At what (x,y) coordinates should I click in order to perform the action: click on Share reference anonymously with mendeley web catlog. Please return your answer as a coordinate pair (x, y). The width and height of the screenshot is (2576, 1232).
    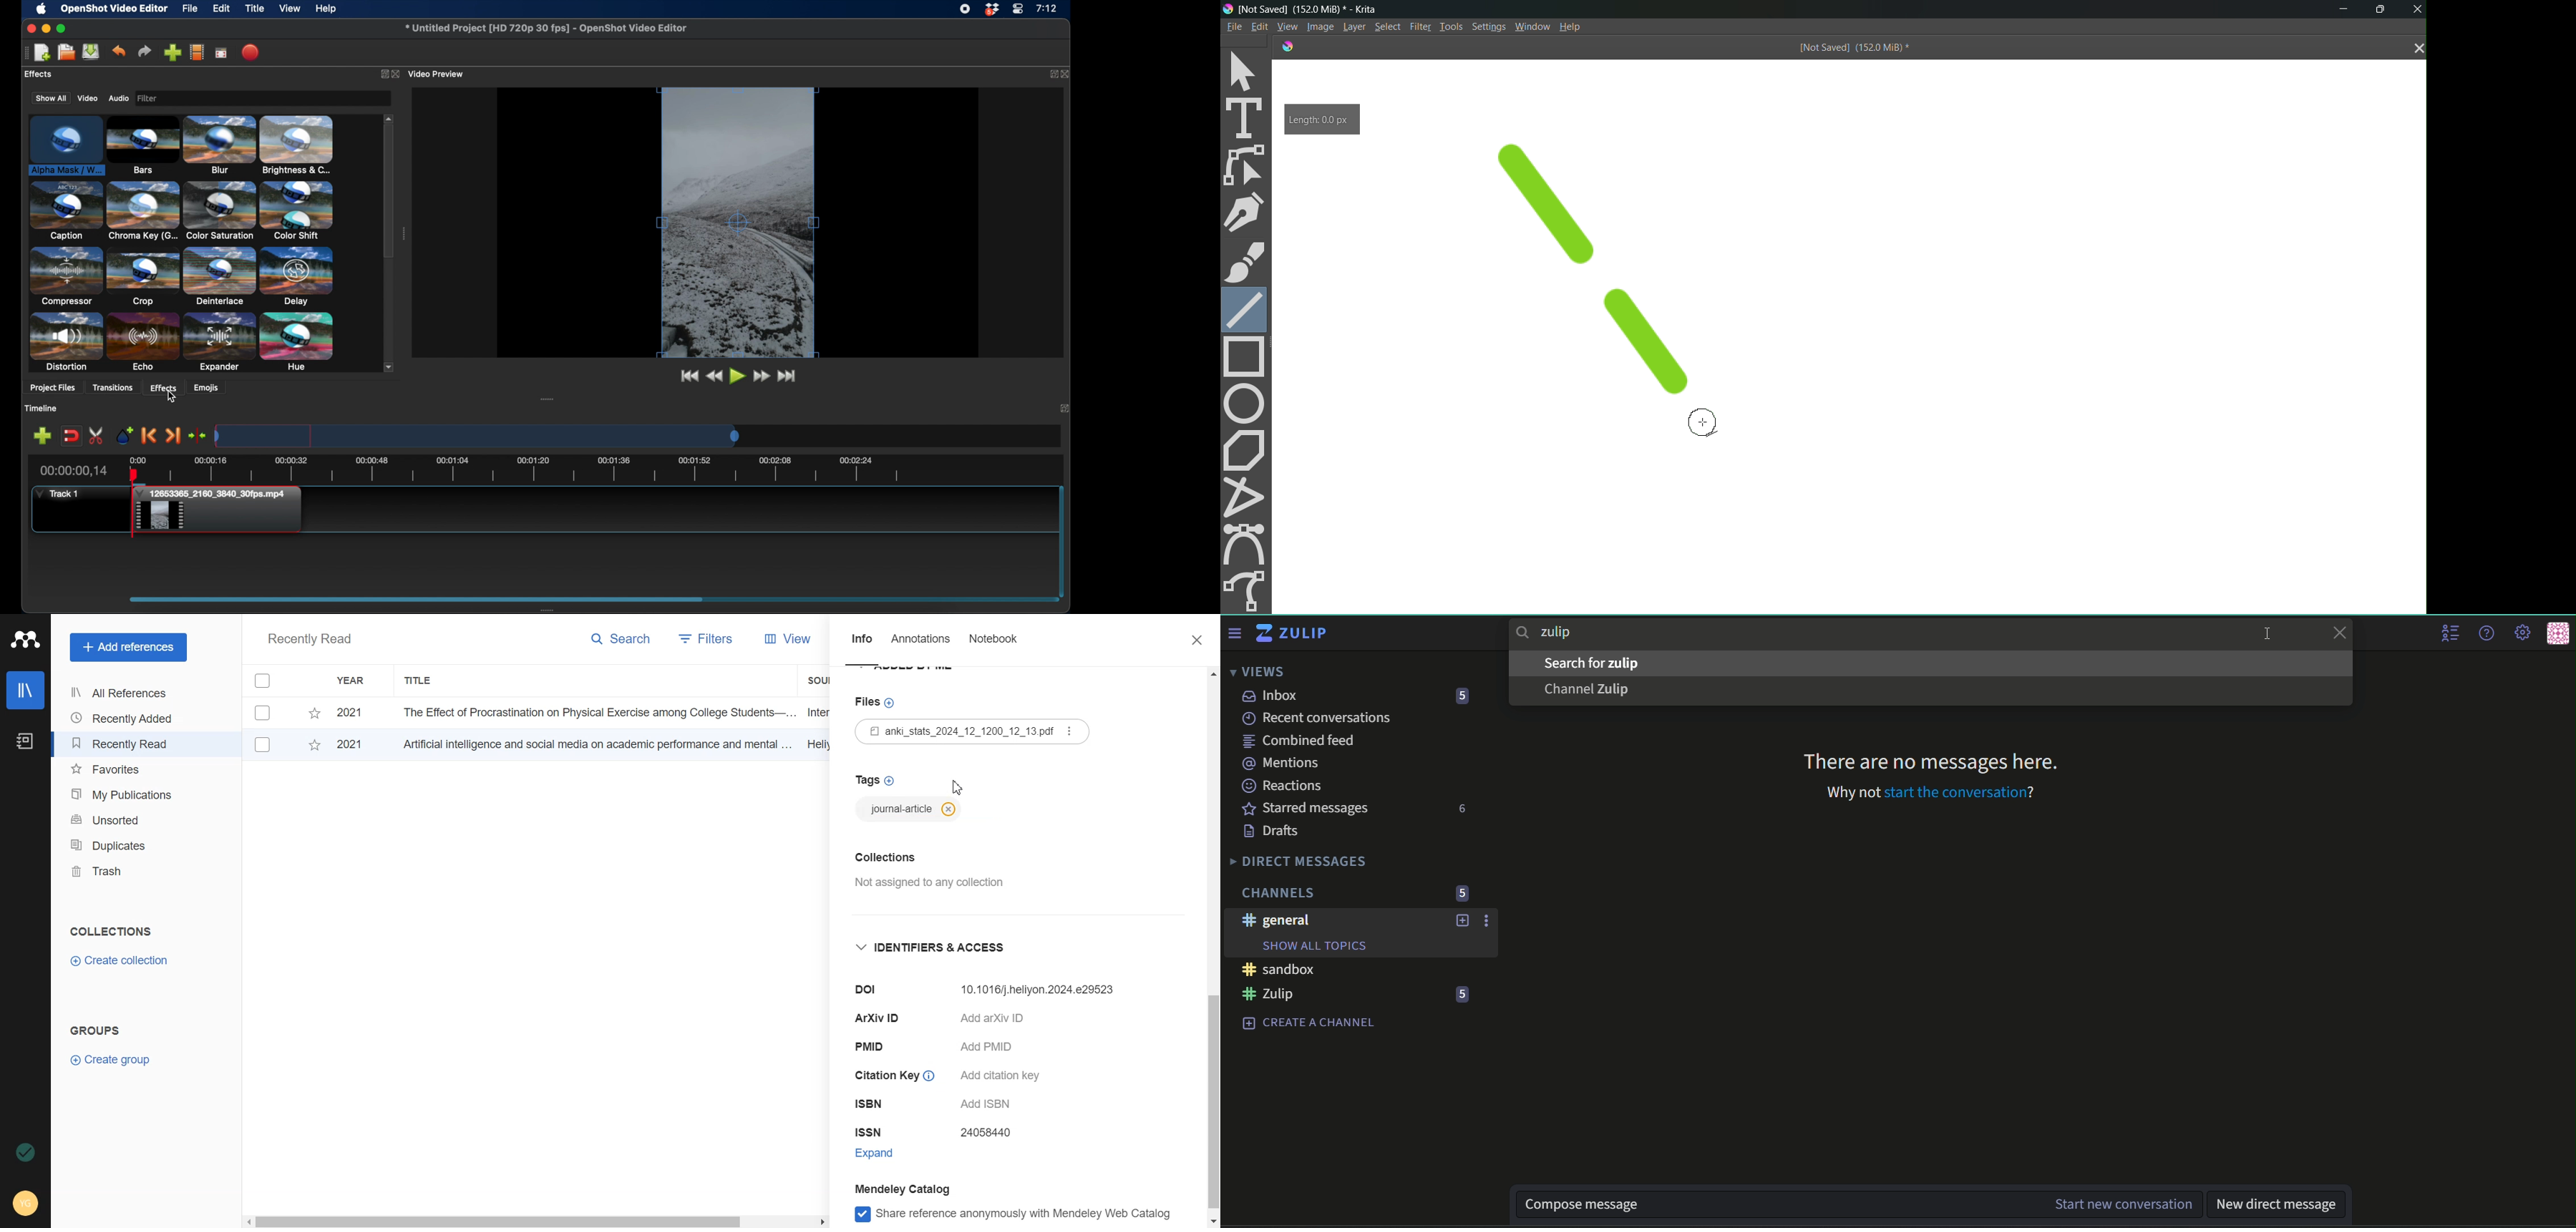
    Looking at the image, I should click on (1016, 1215).